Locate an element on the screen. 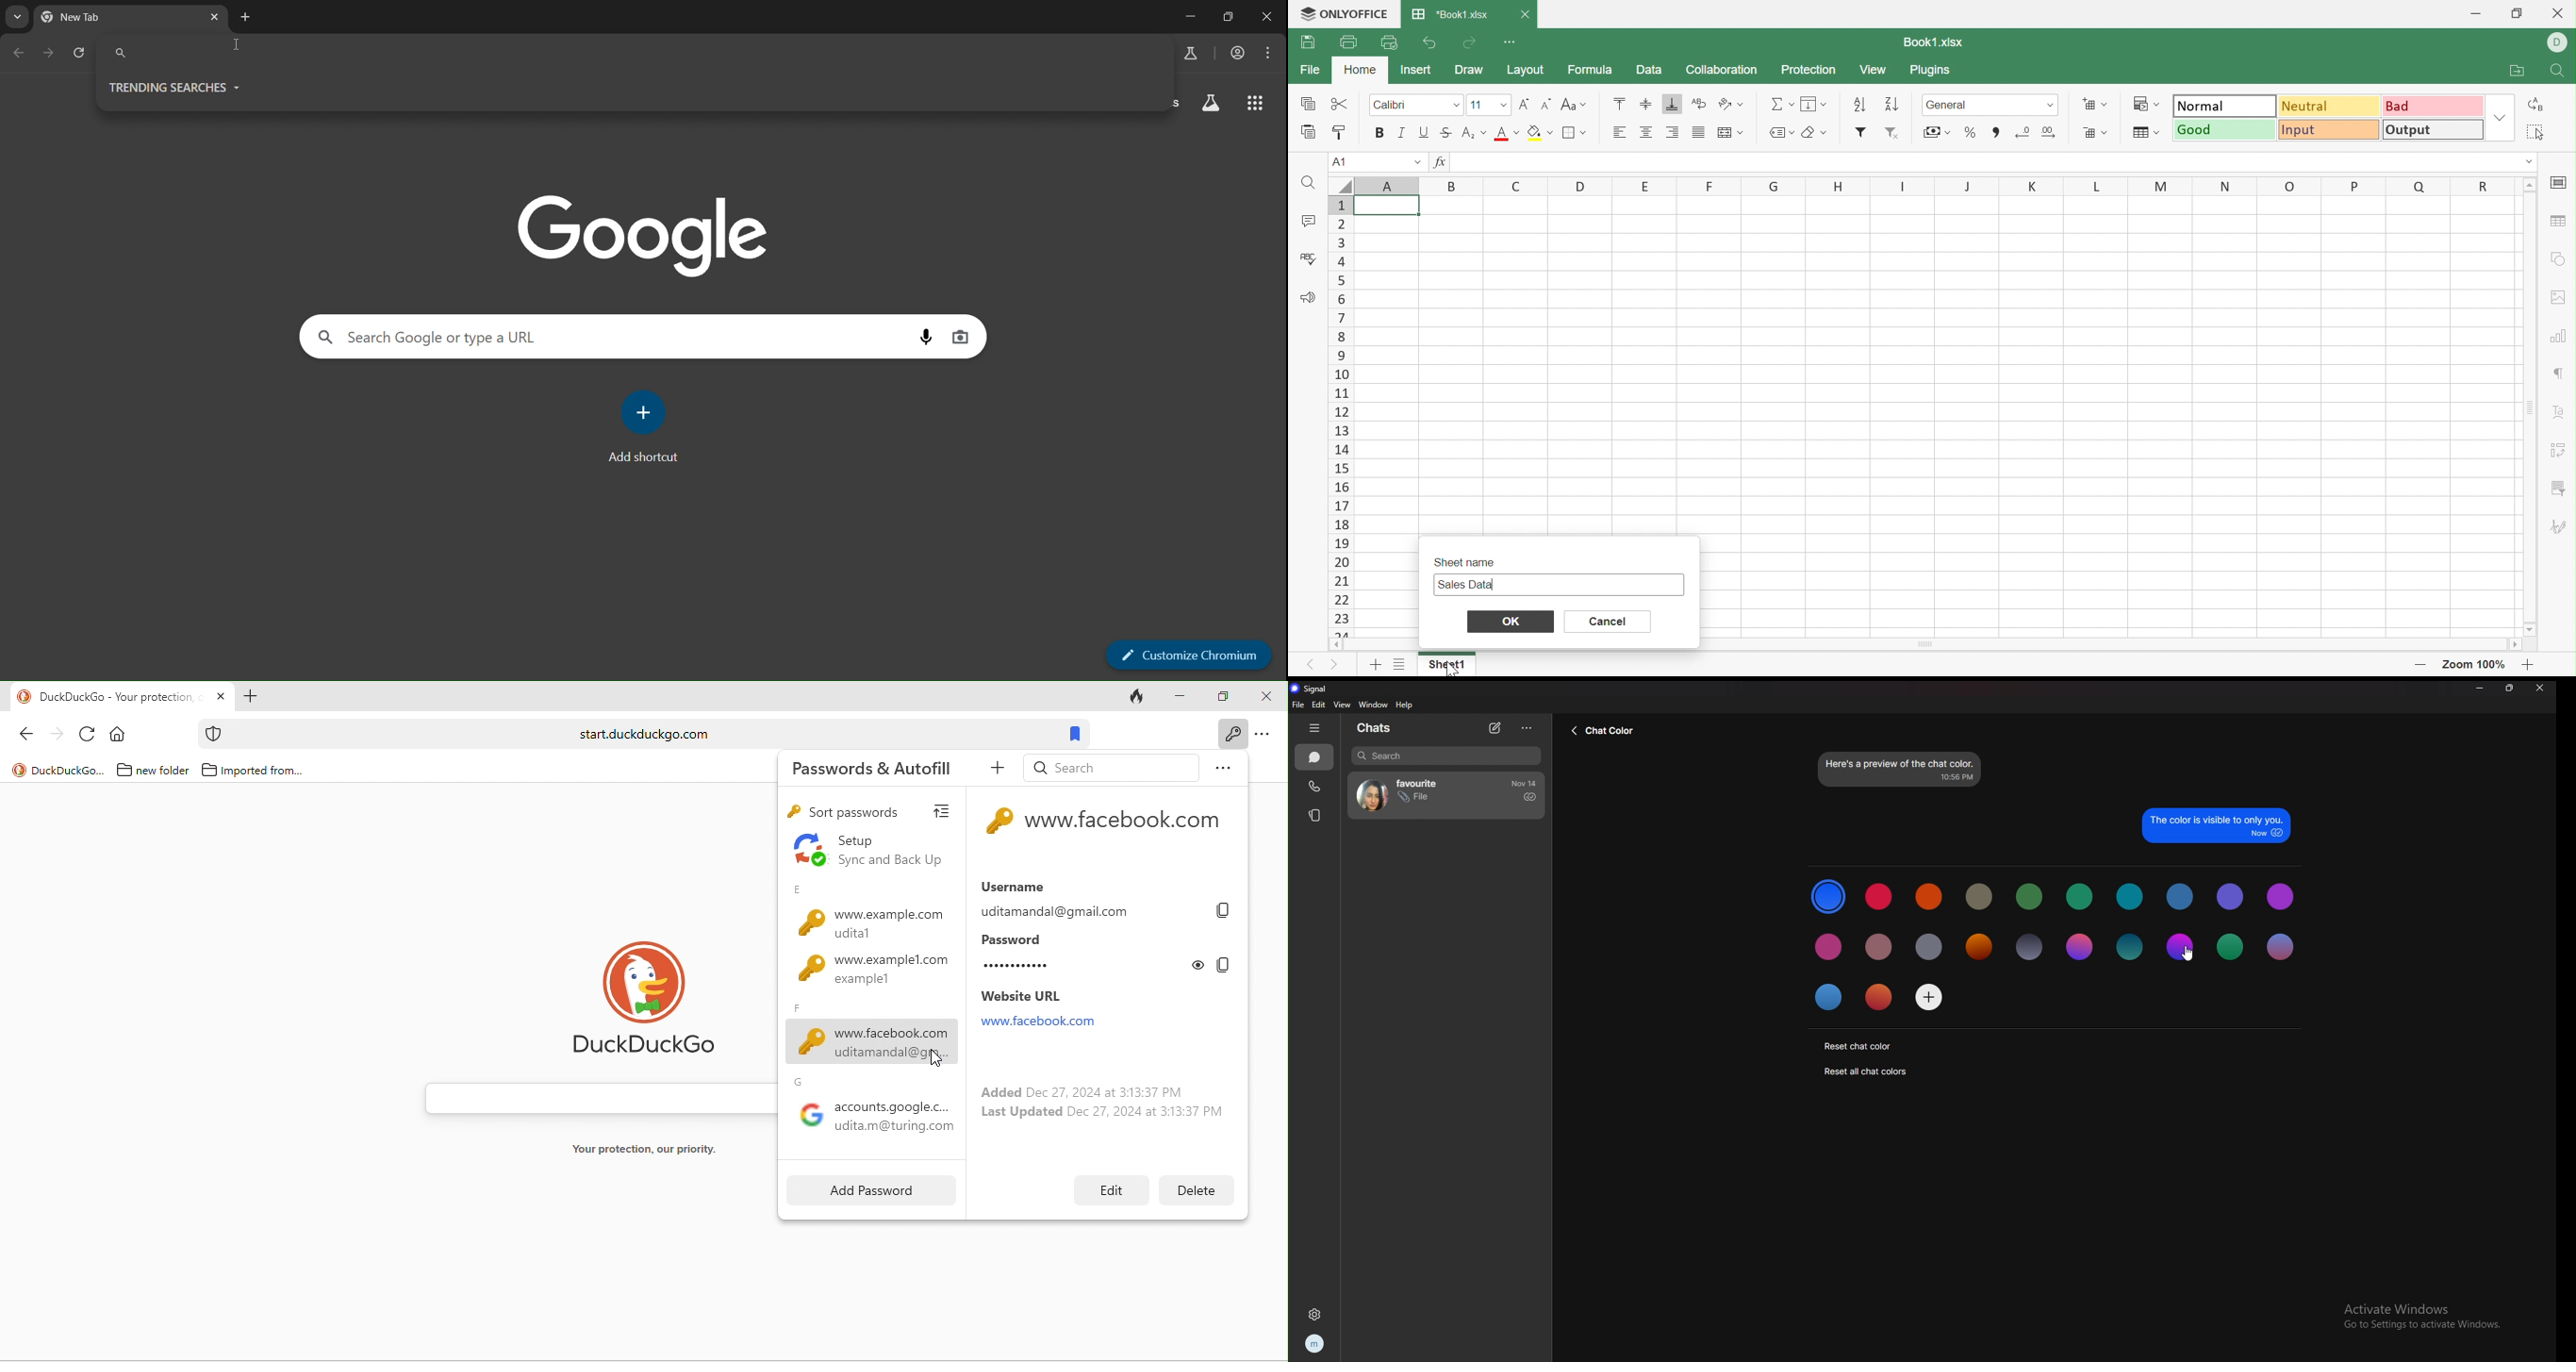 The height and width of the screenshot is (1372, 2576). go forward one page is located at coordinates (50, 54).